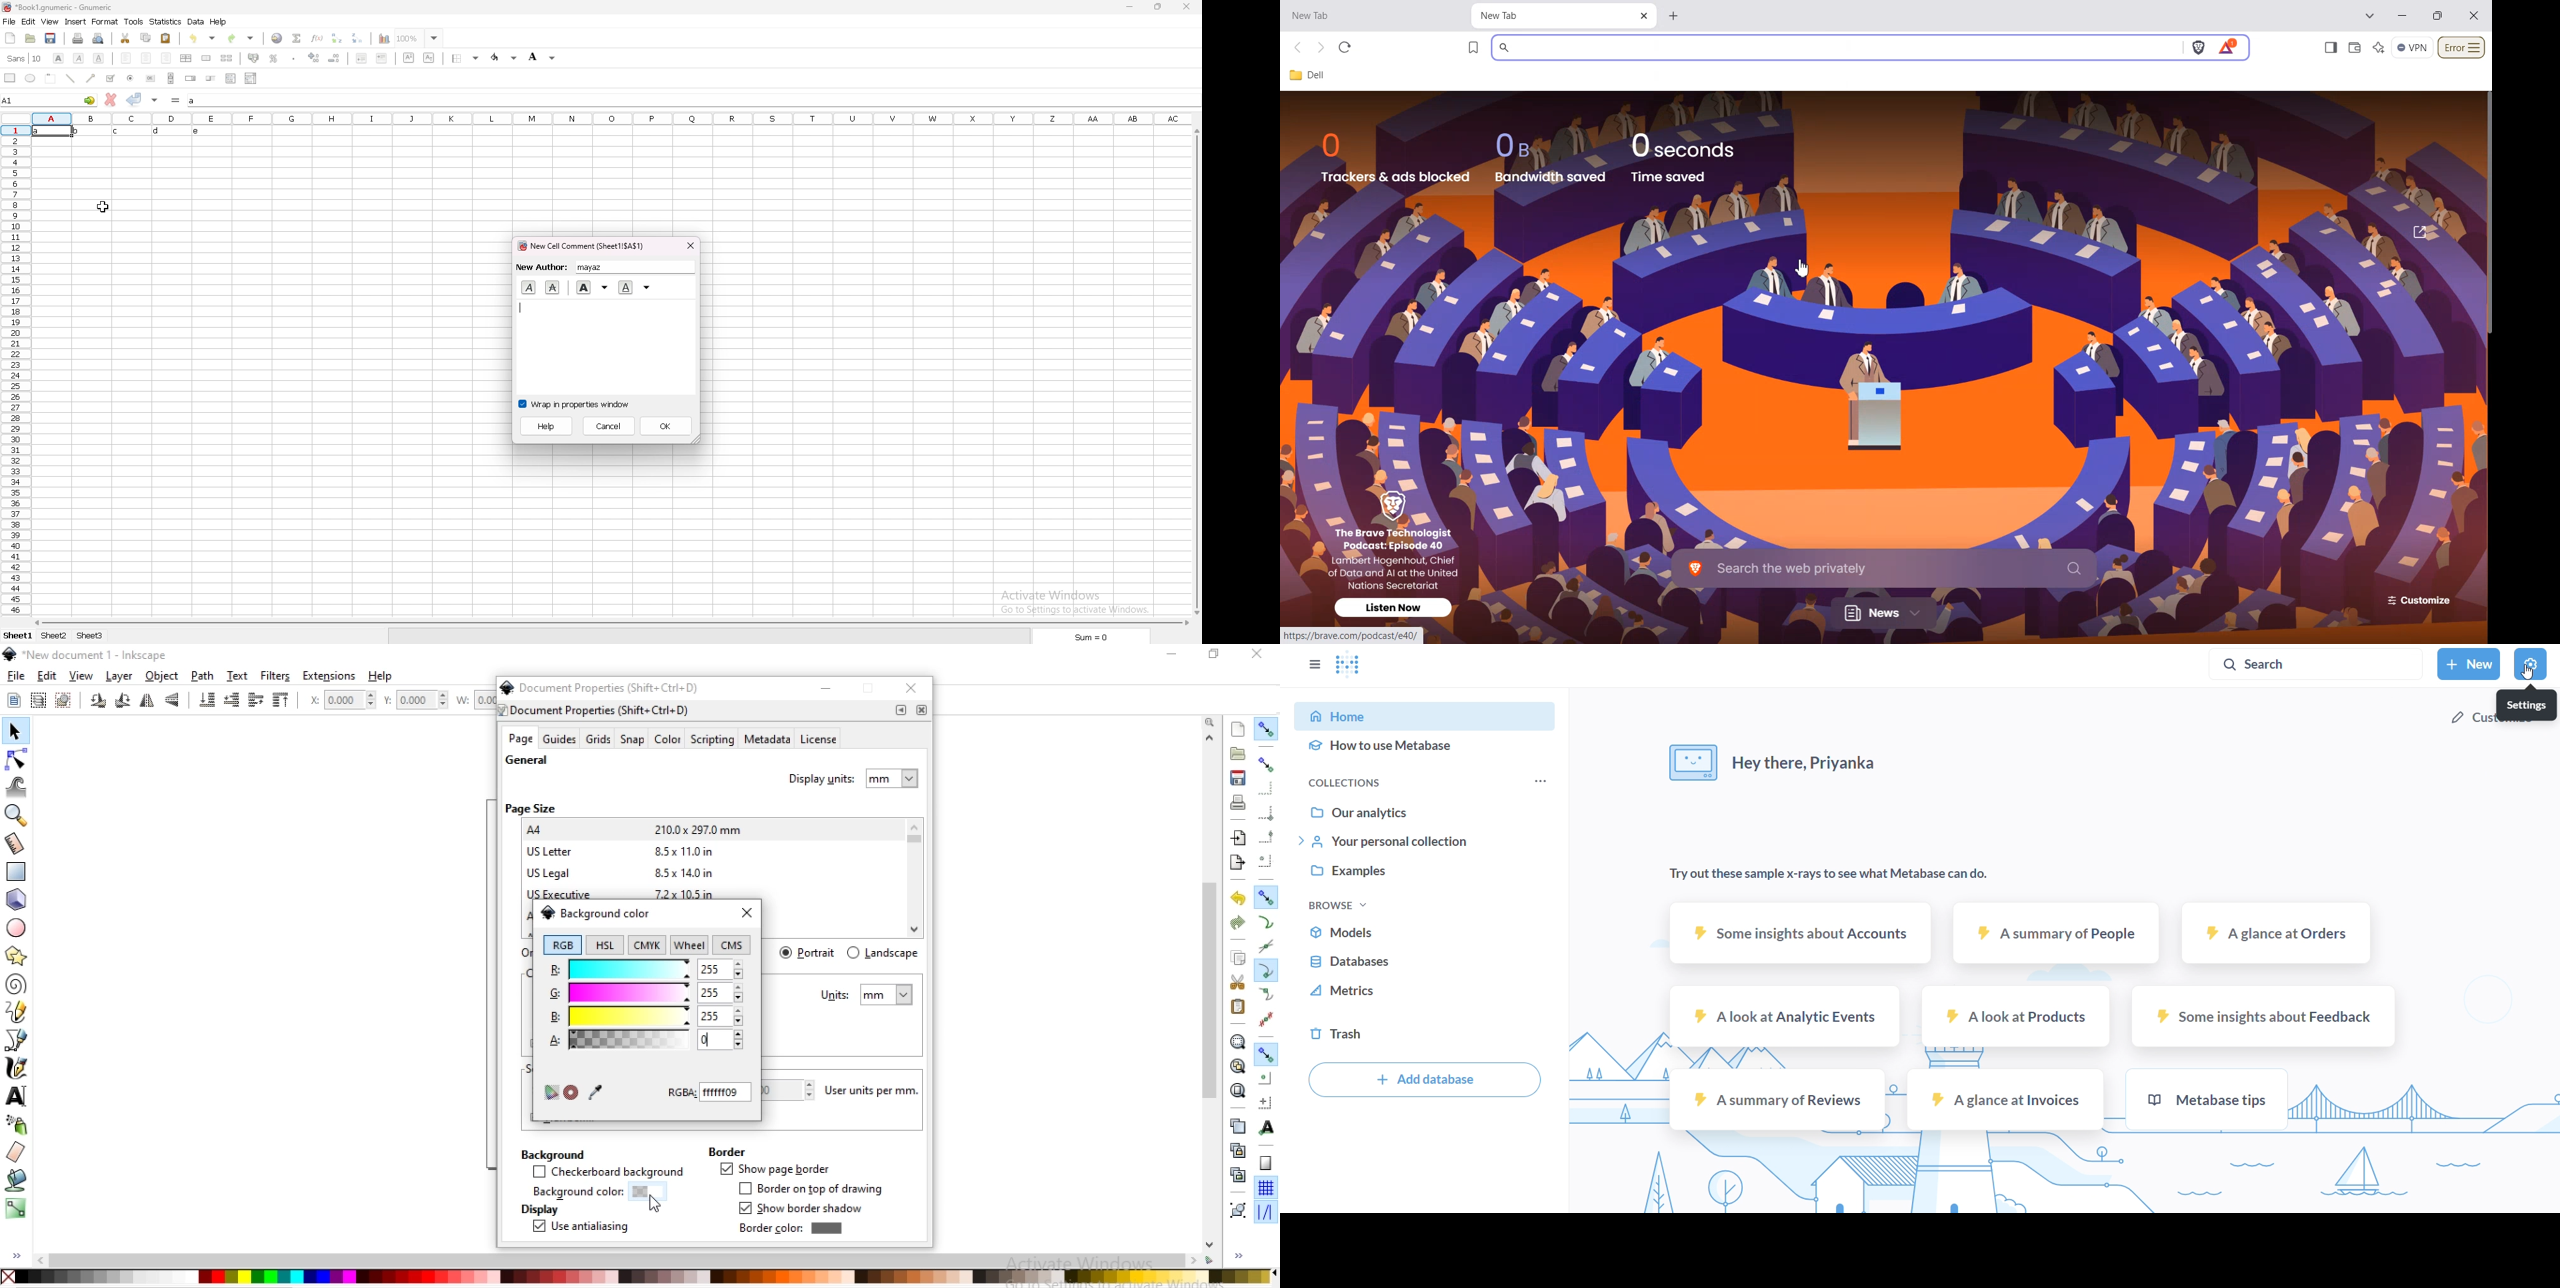 The width and height of the screenshot is (2576, 1288). I want to click on cursor, so click(656, 1206).